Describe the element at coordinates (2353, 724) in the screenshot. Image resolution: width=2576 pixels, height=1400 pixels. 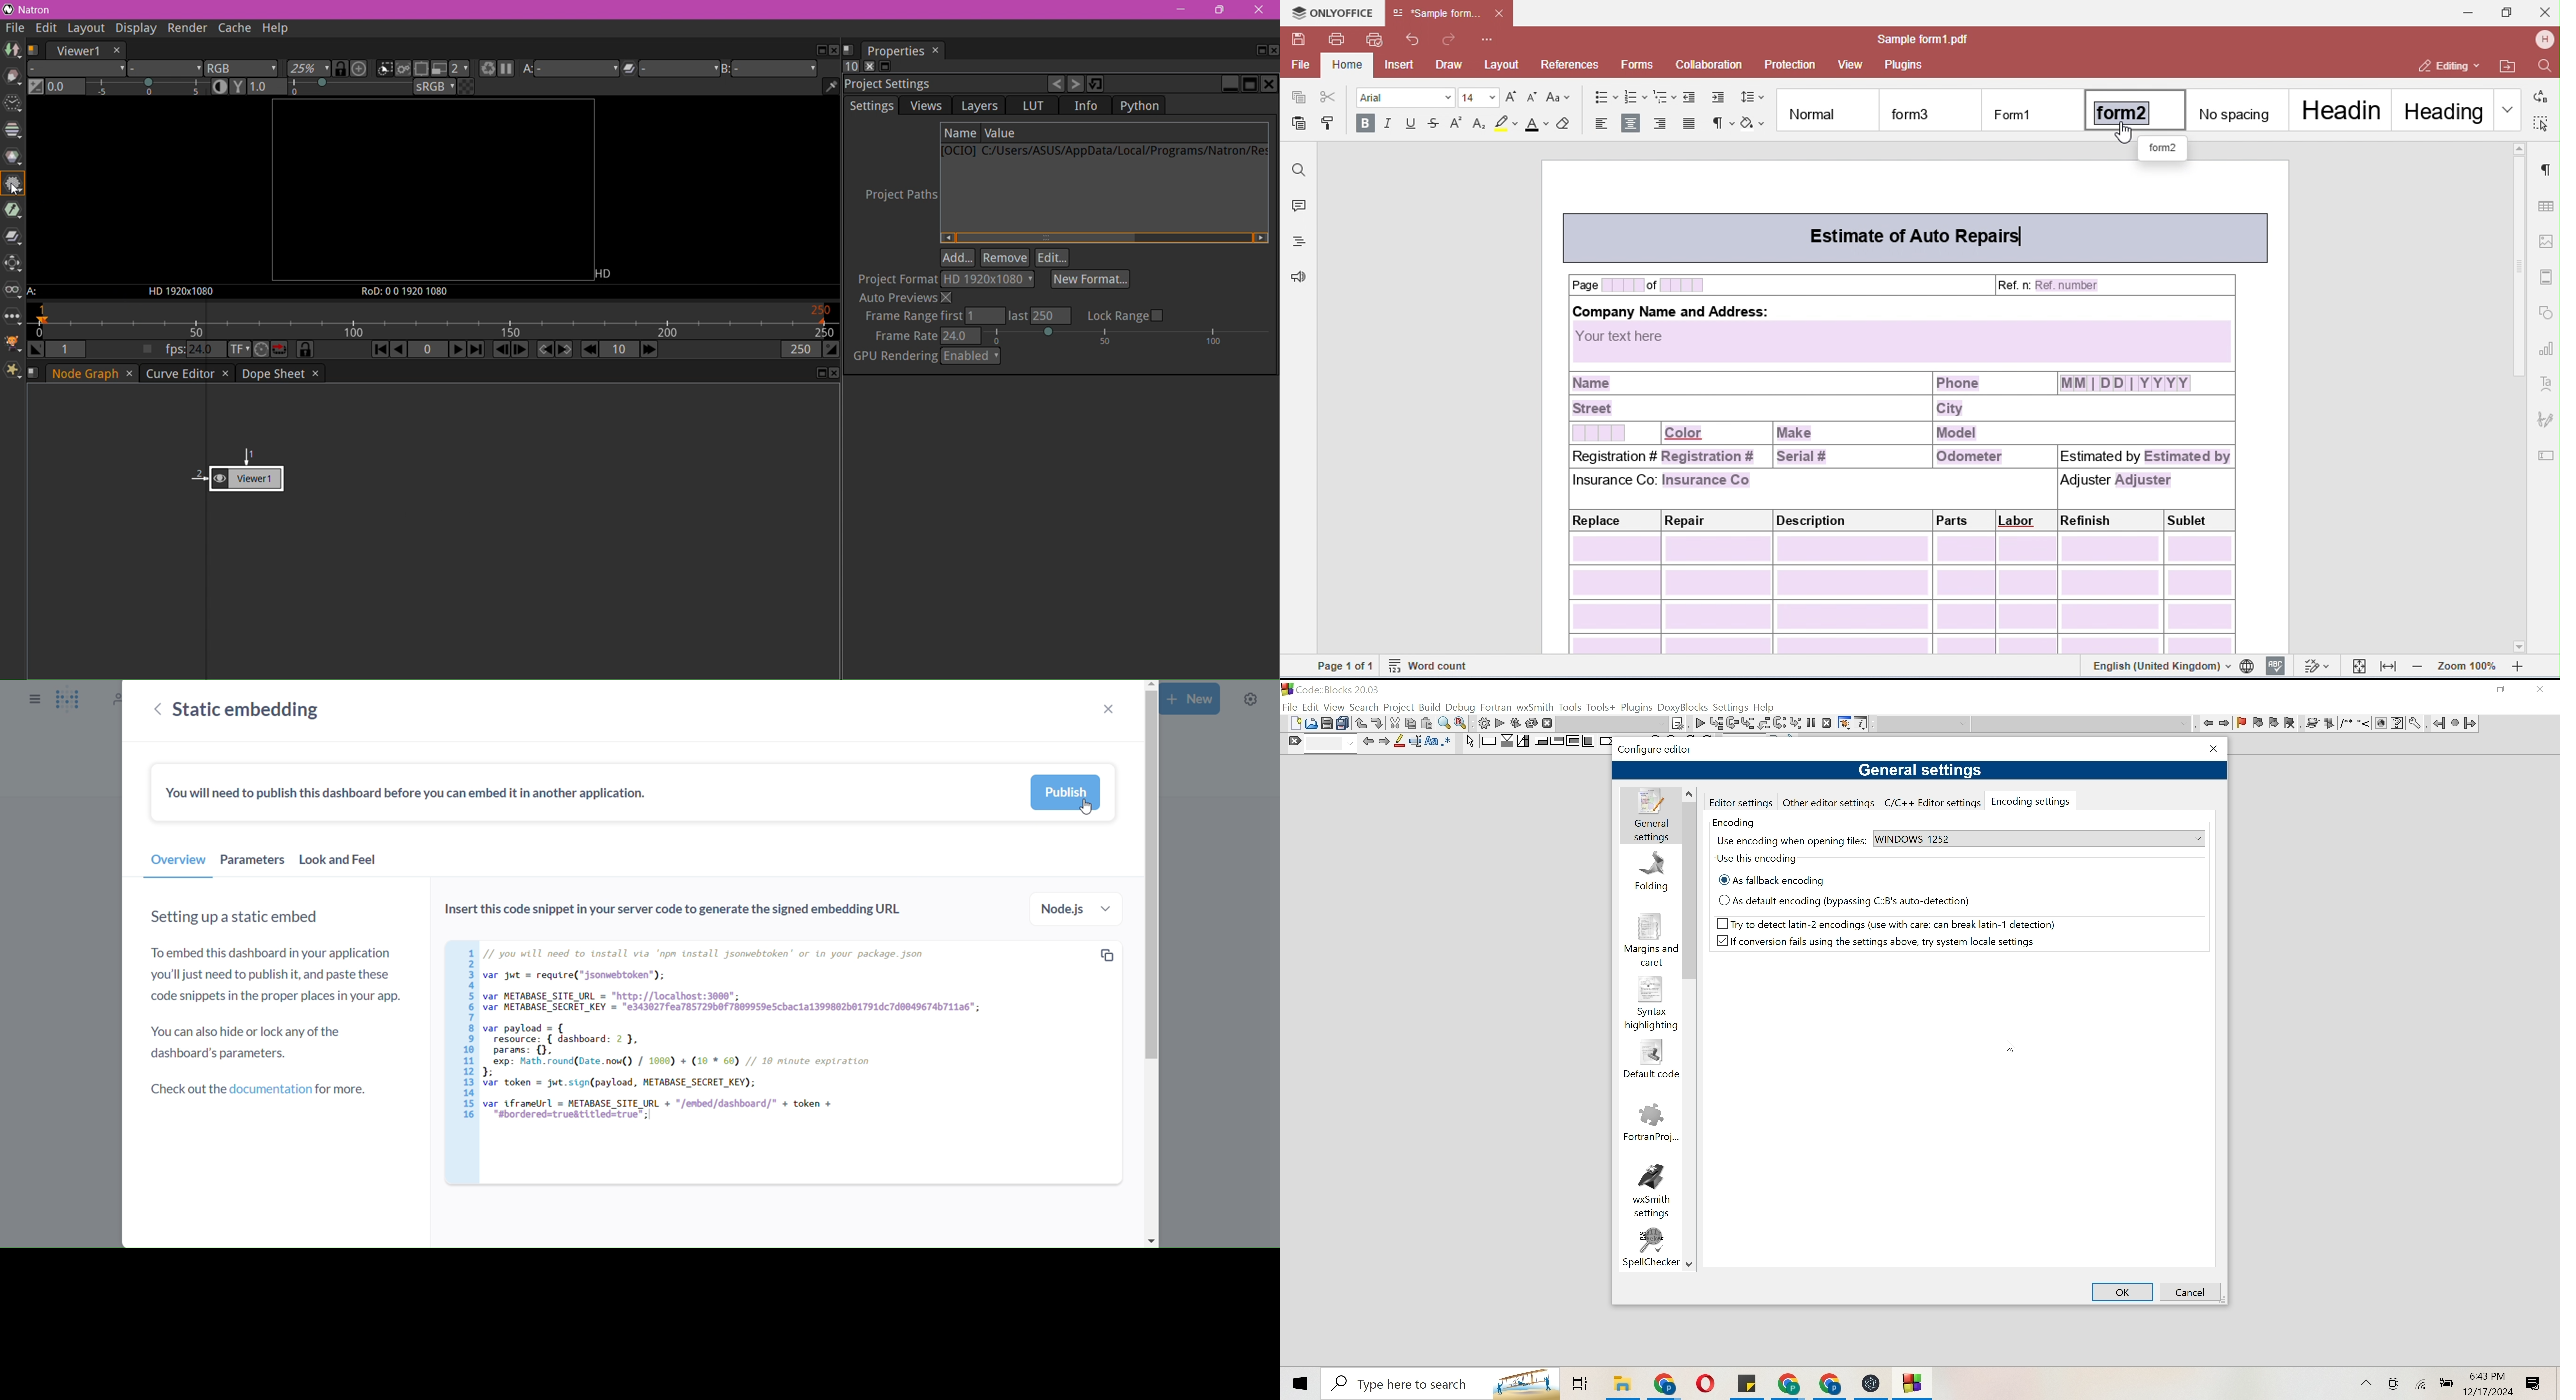
I see `changes to image` at that location.